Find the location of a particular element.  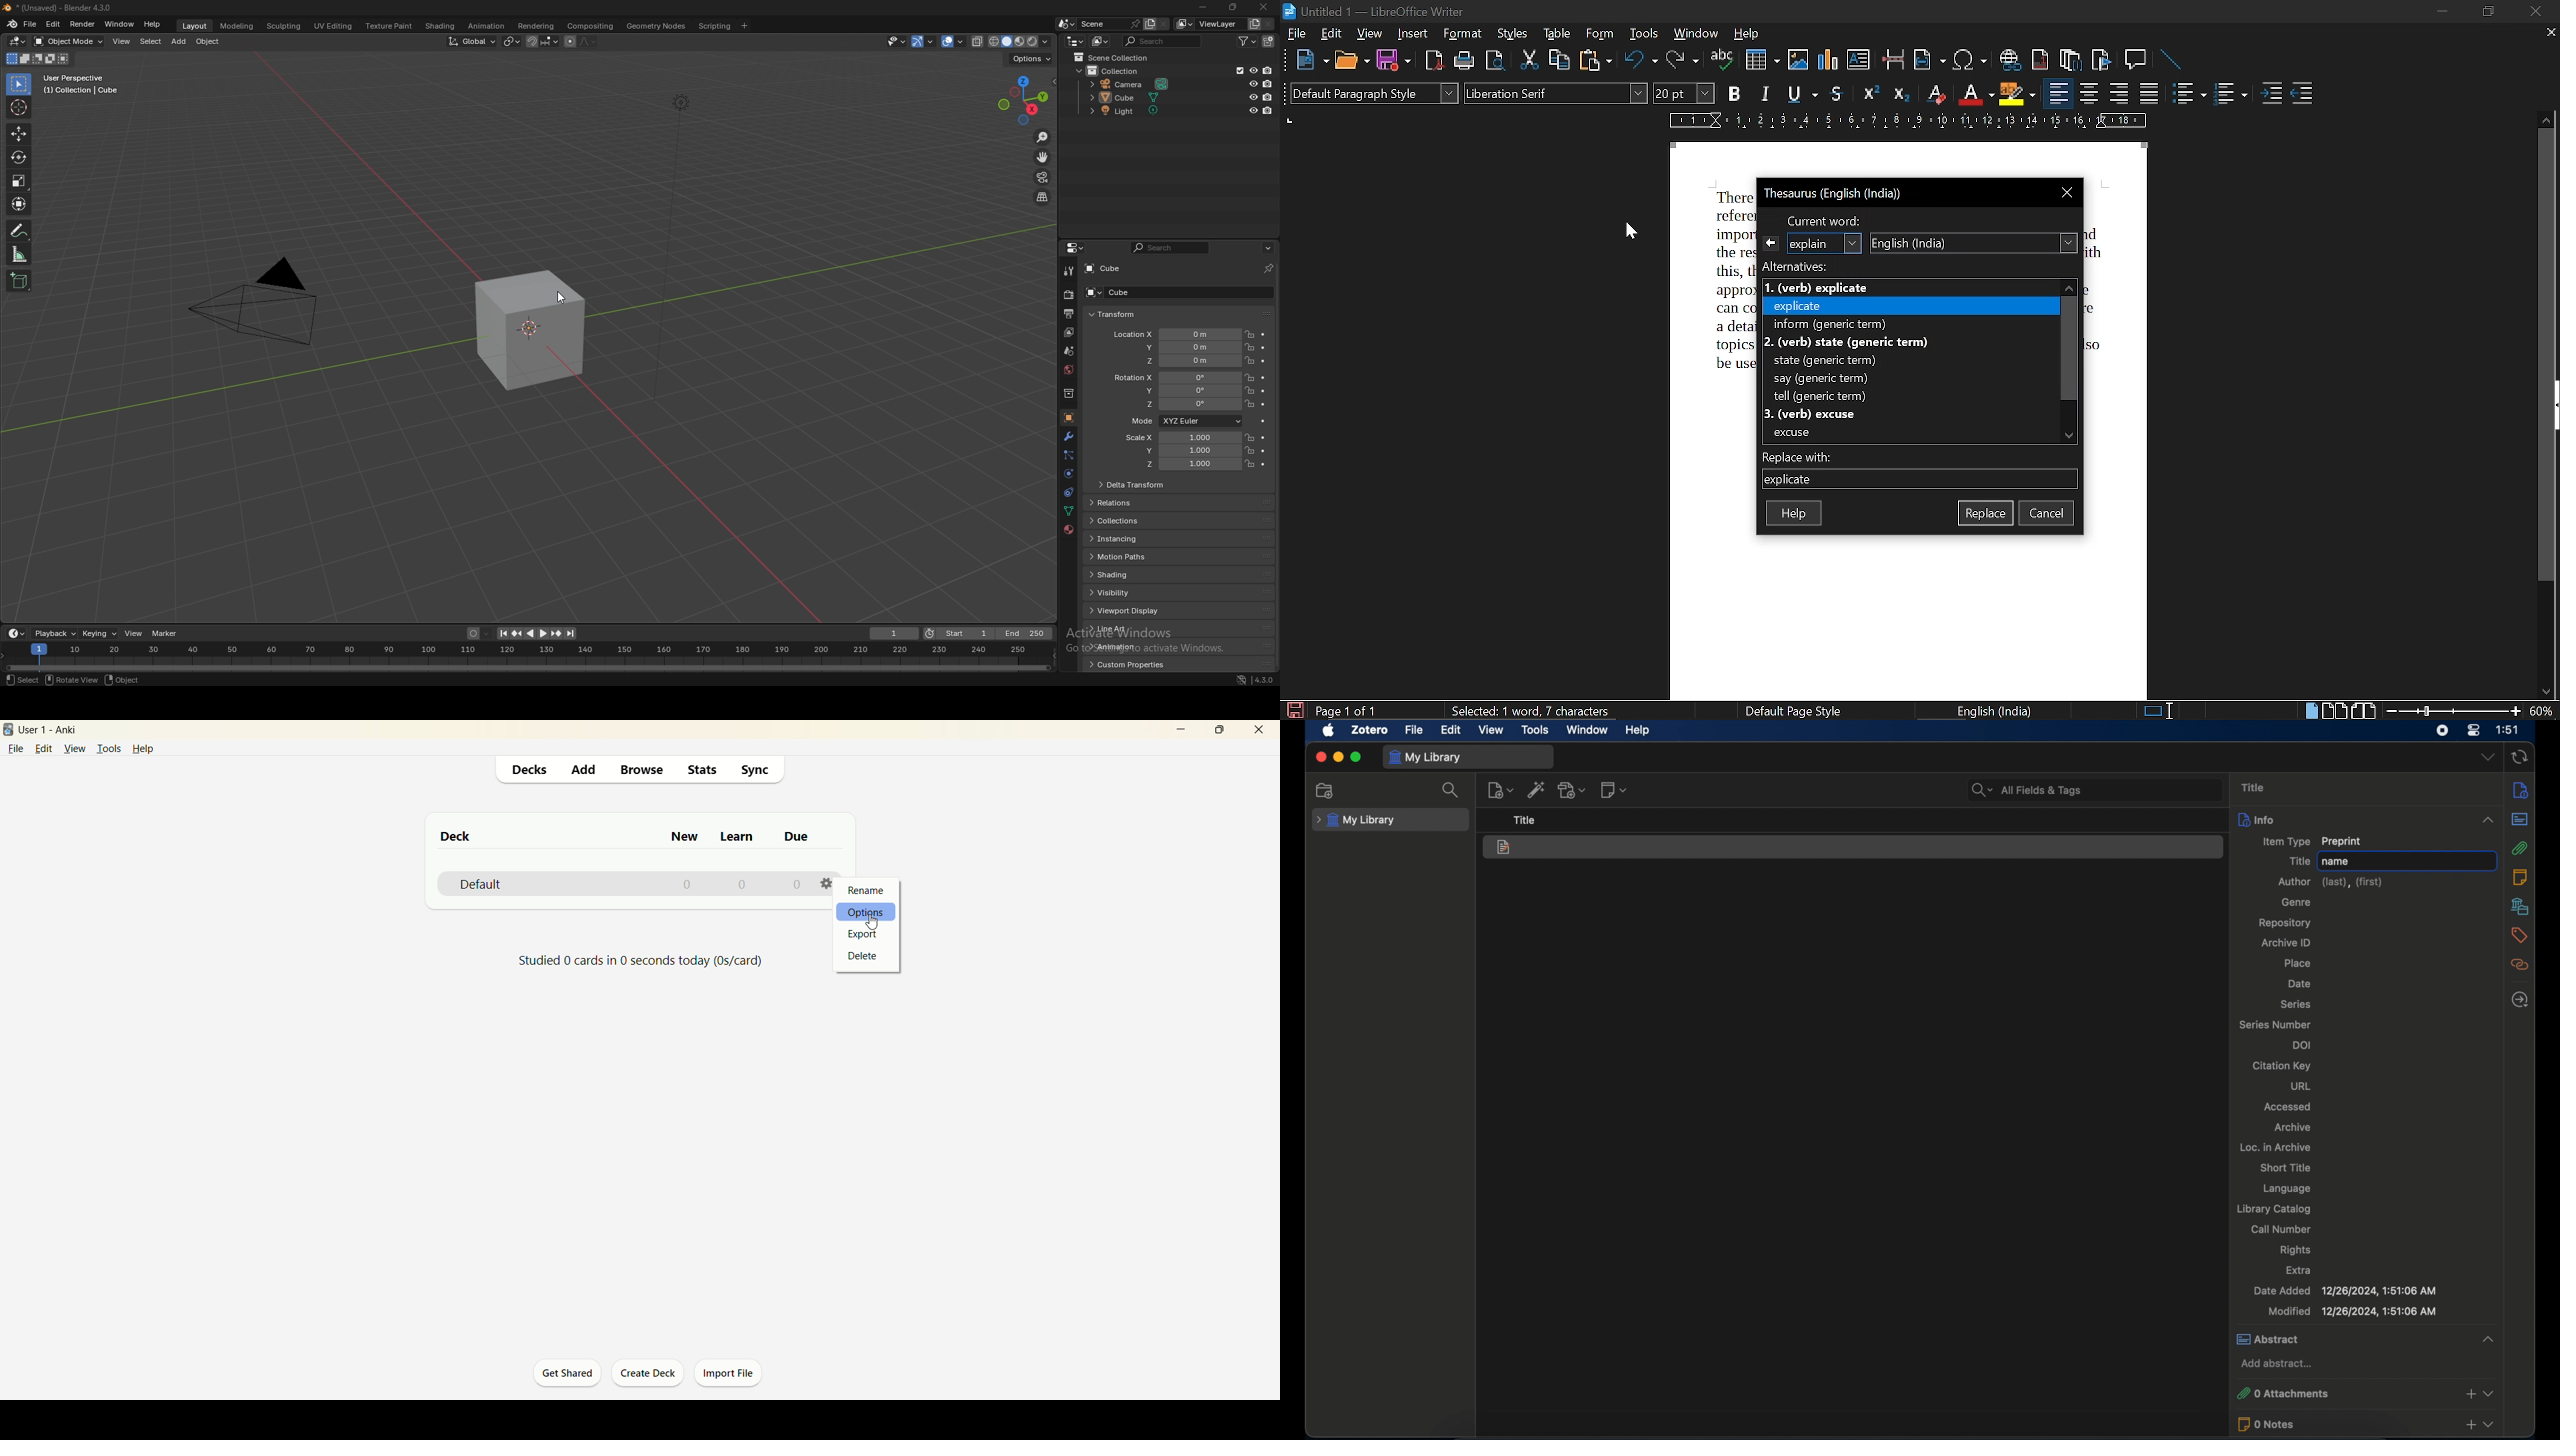

file is located at coordinates (1415, 729).